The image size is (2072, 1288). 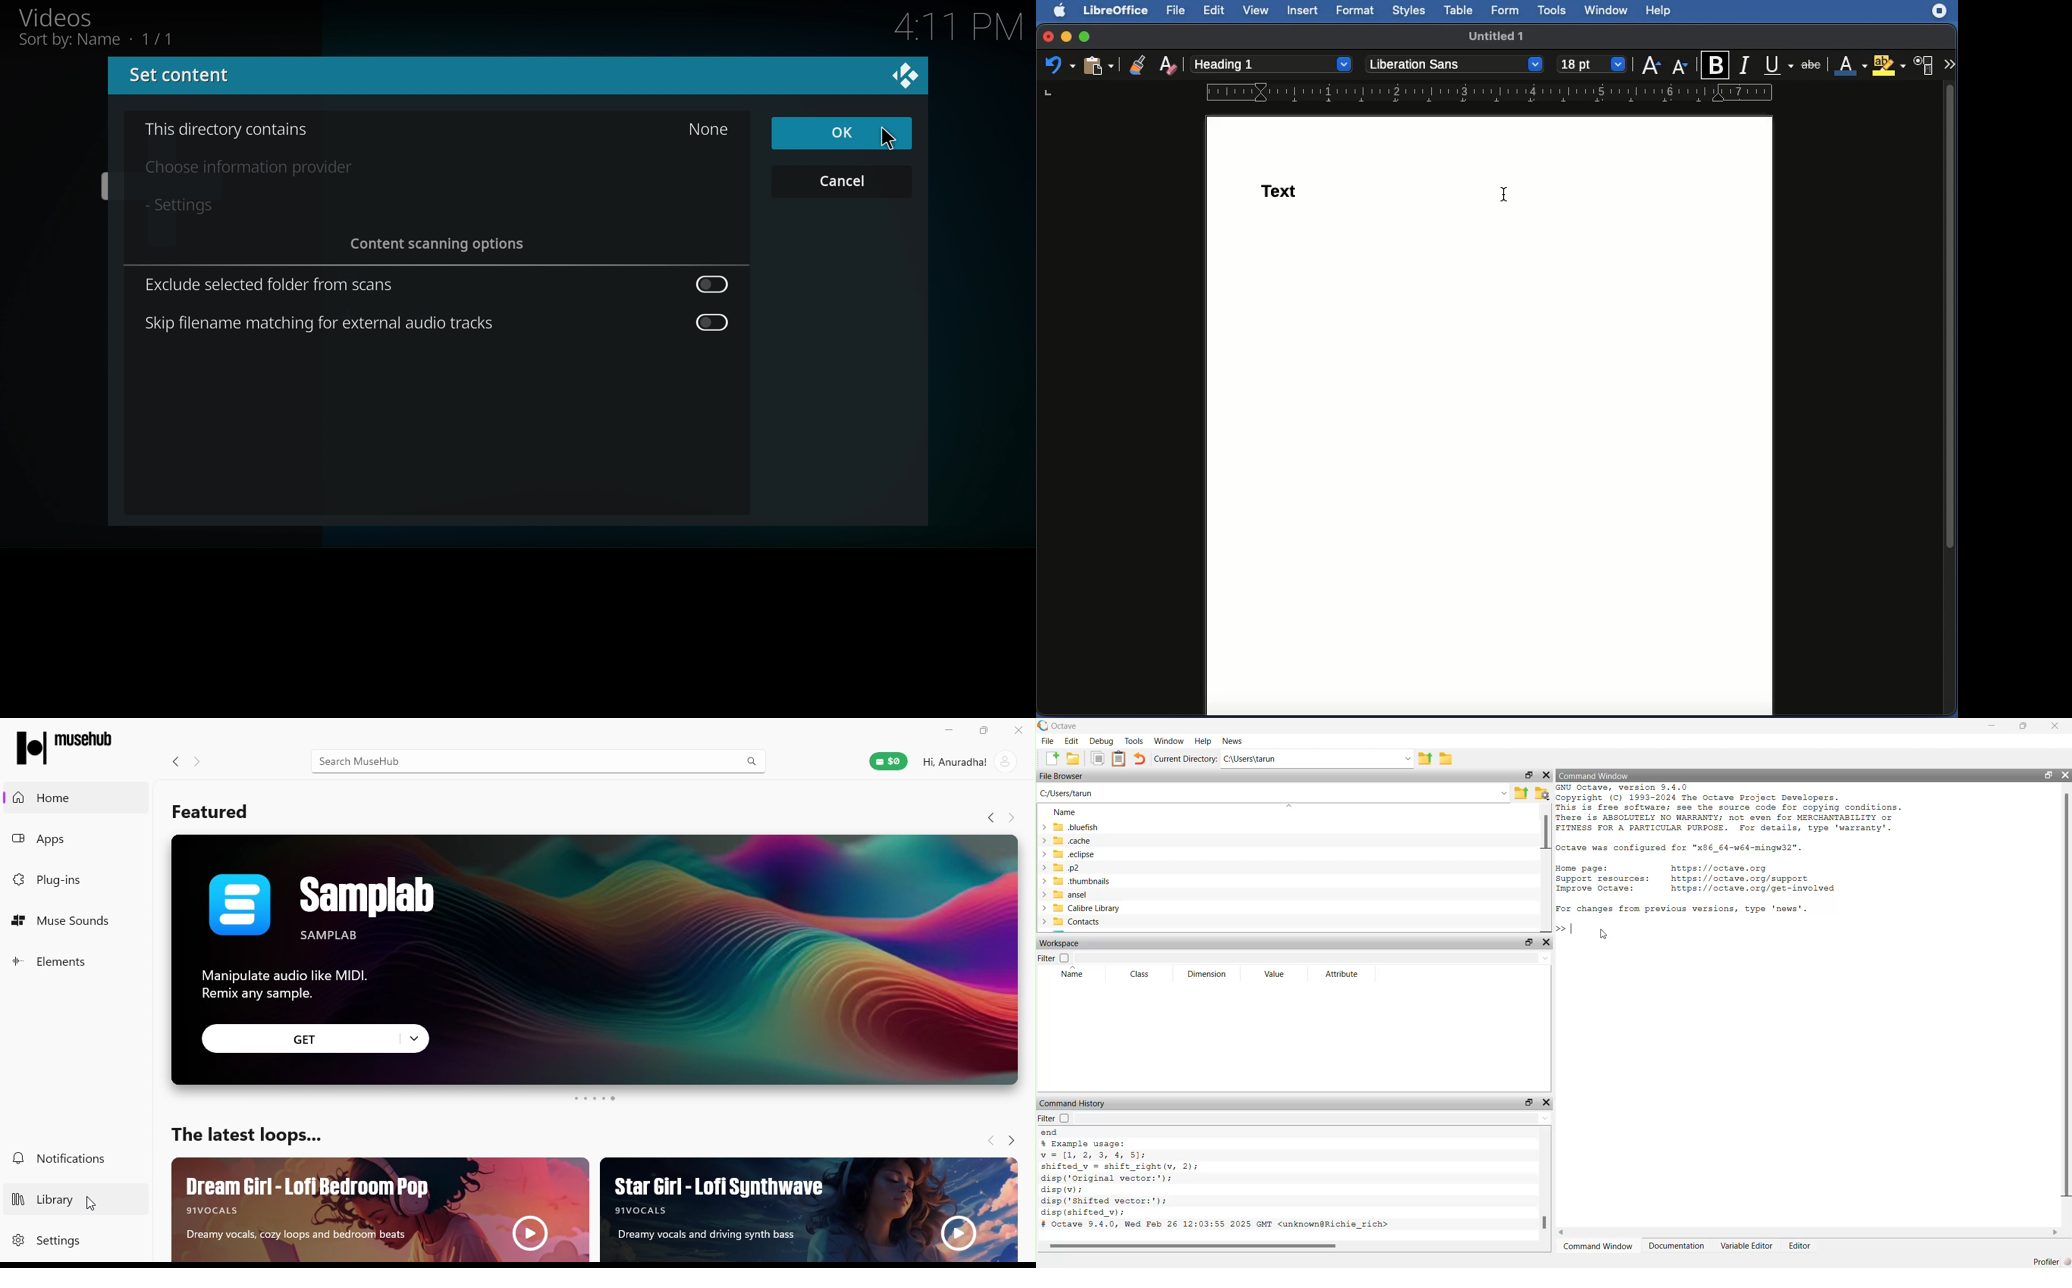 I want to click on Muse wallet, so click(x=879, y=764).